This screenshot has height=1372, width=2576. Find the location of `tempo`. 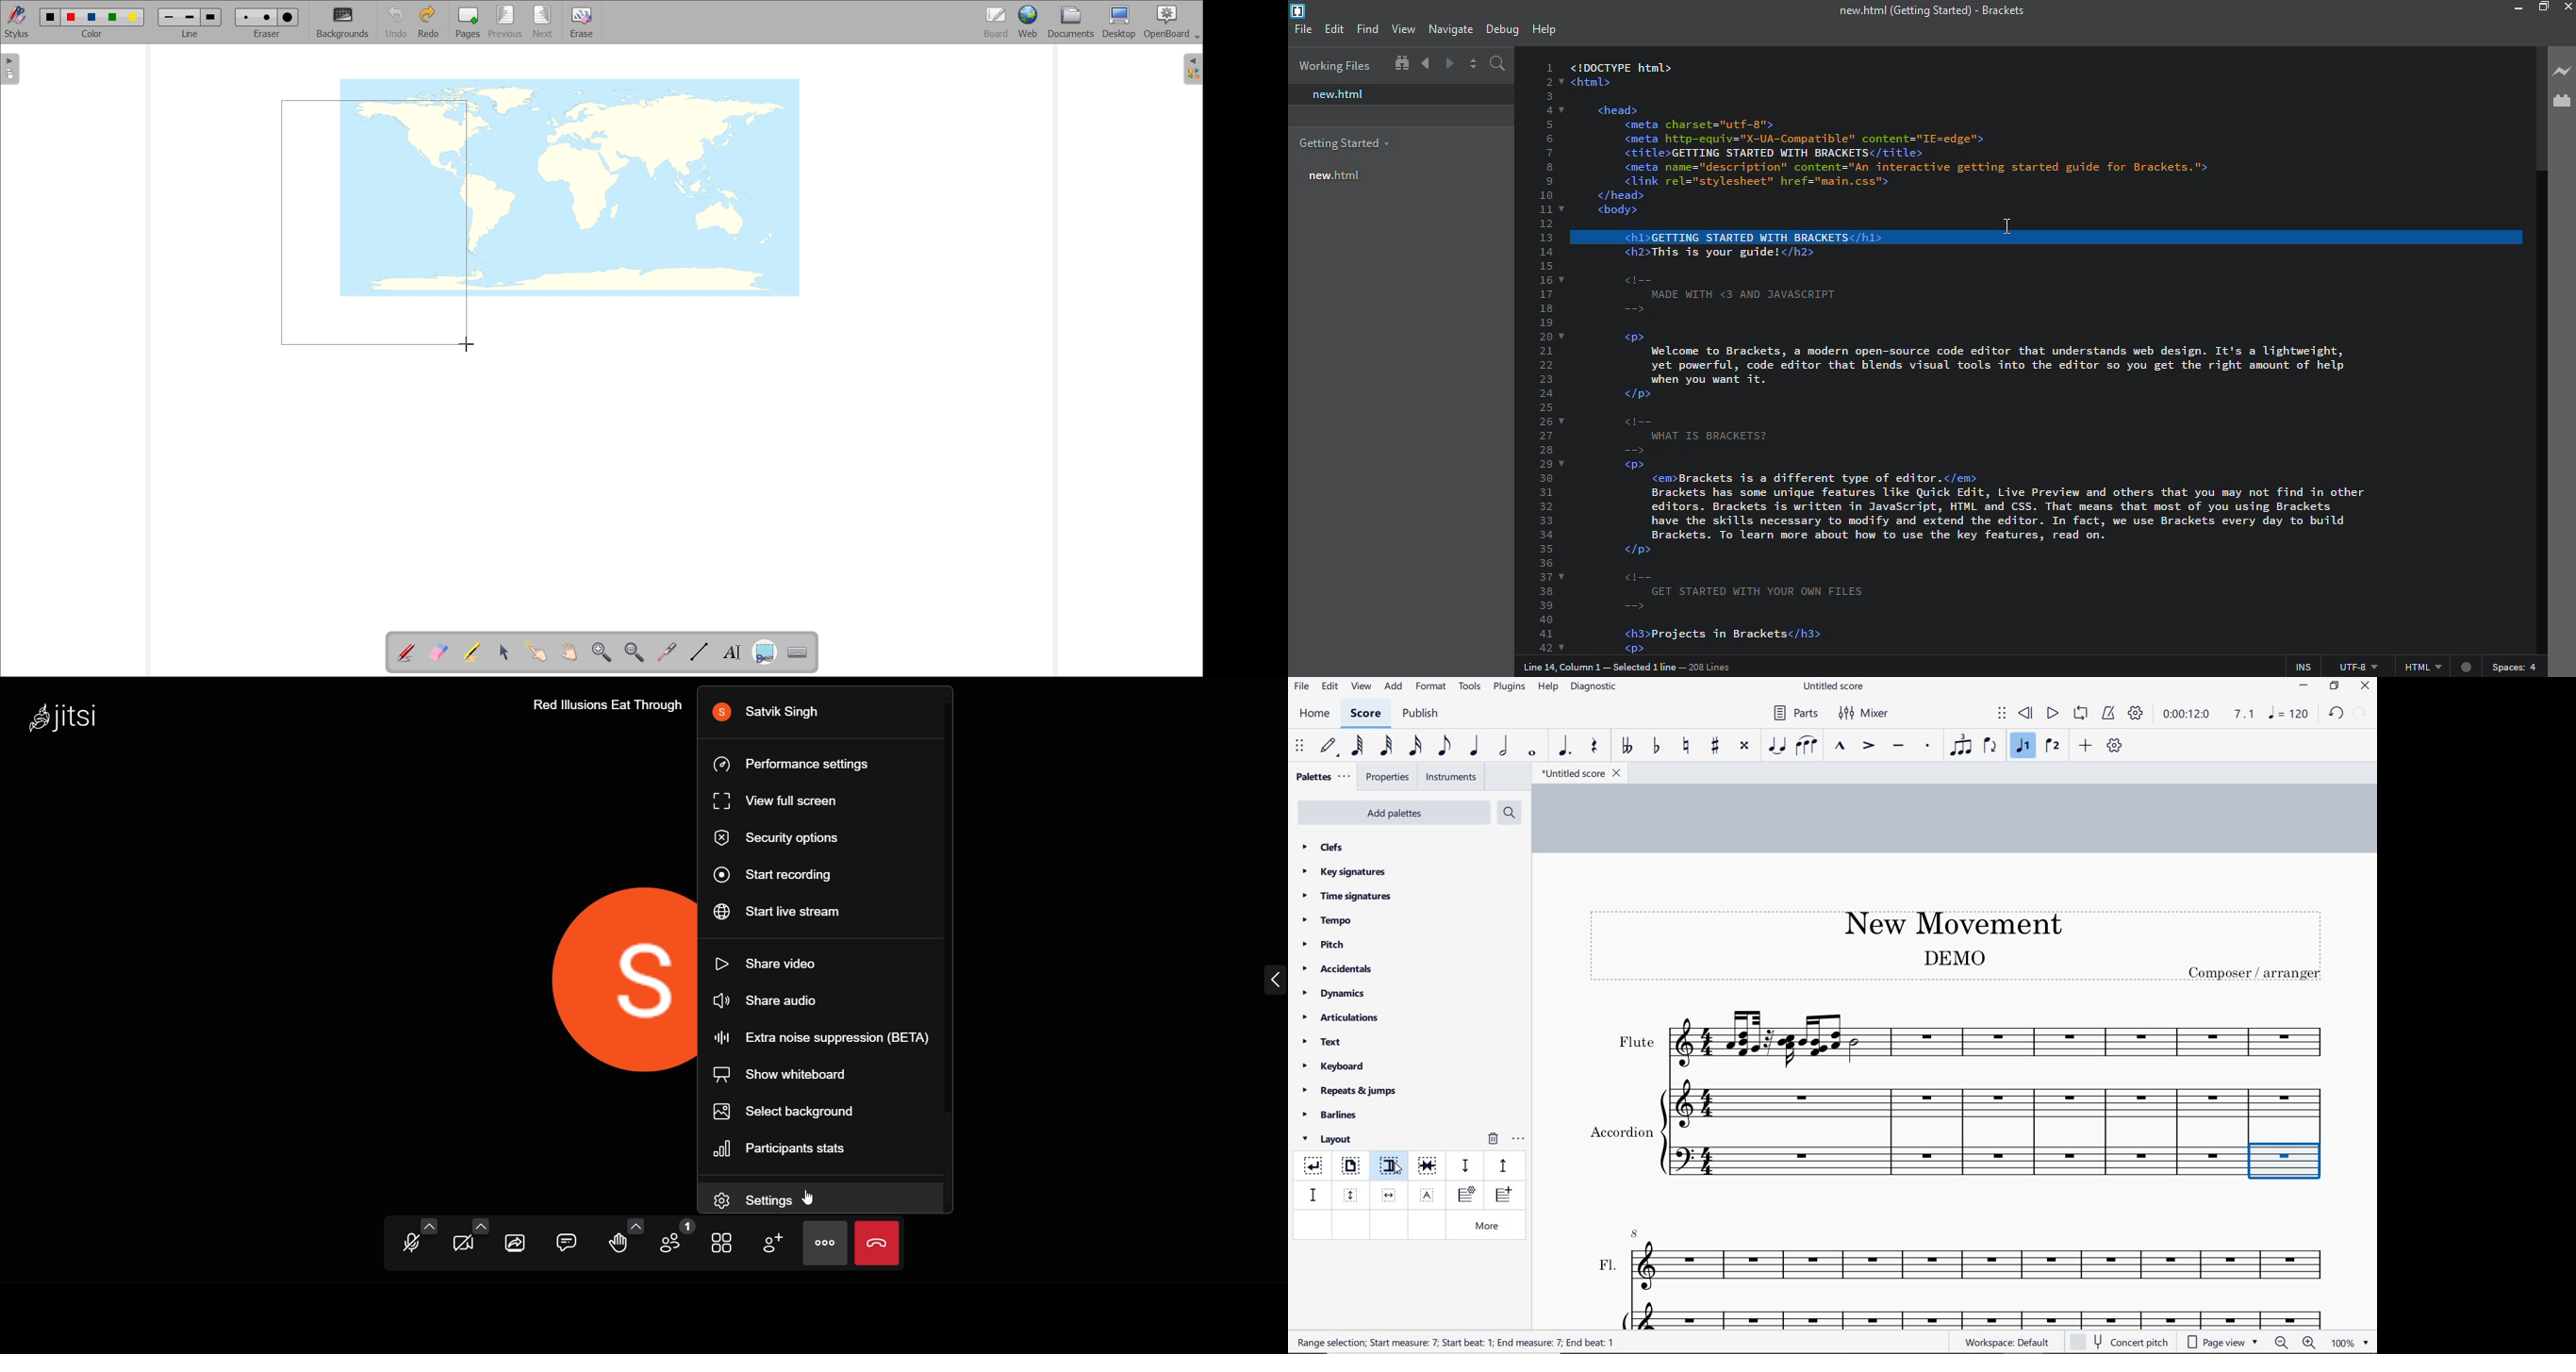

tempo is located at coordinates (1331, 920).